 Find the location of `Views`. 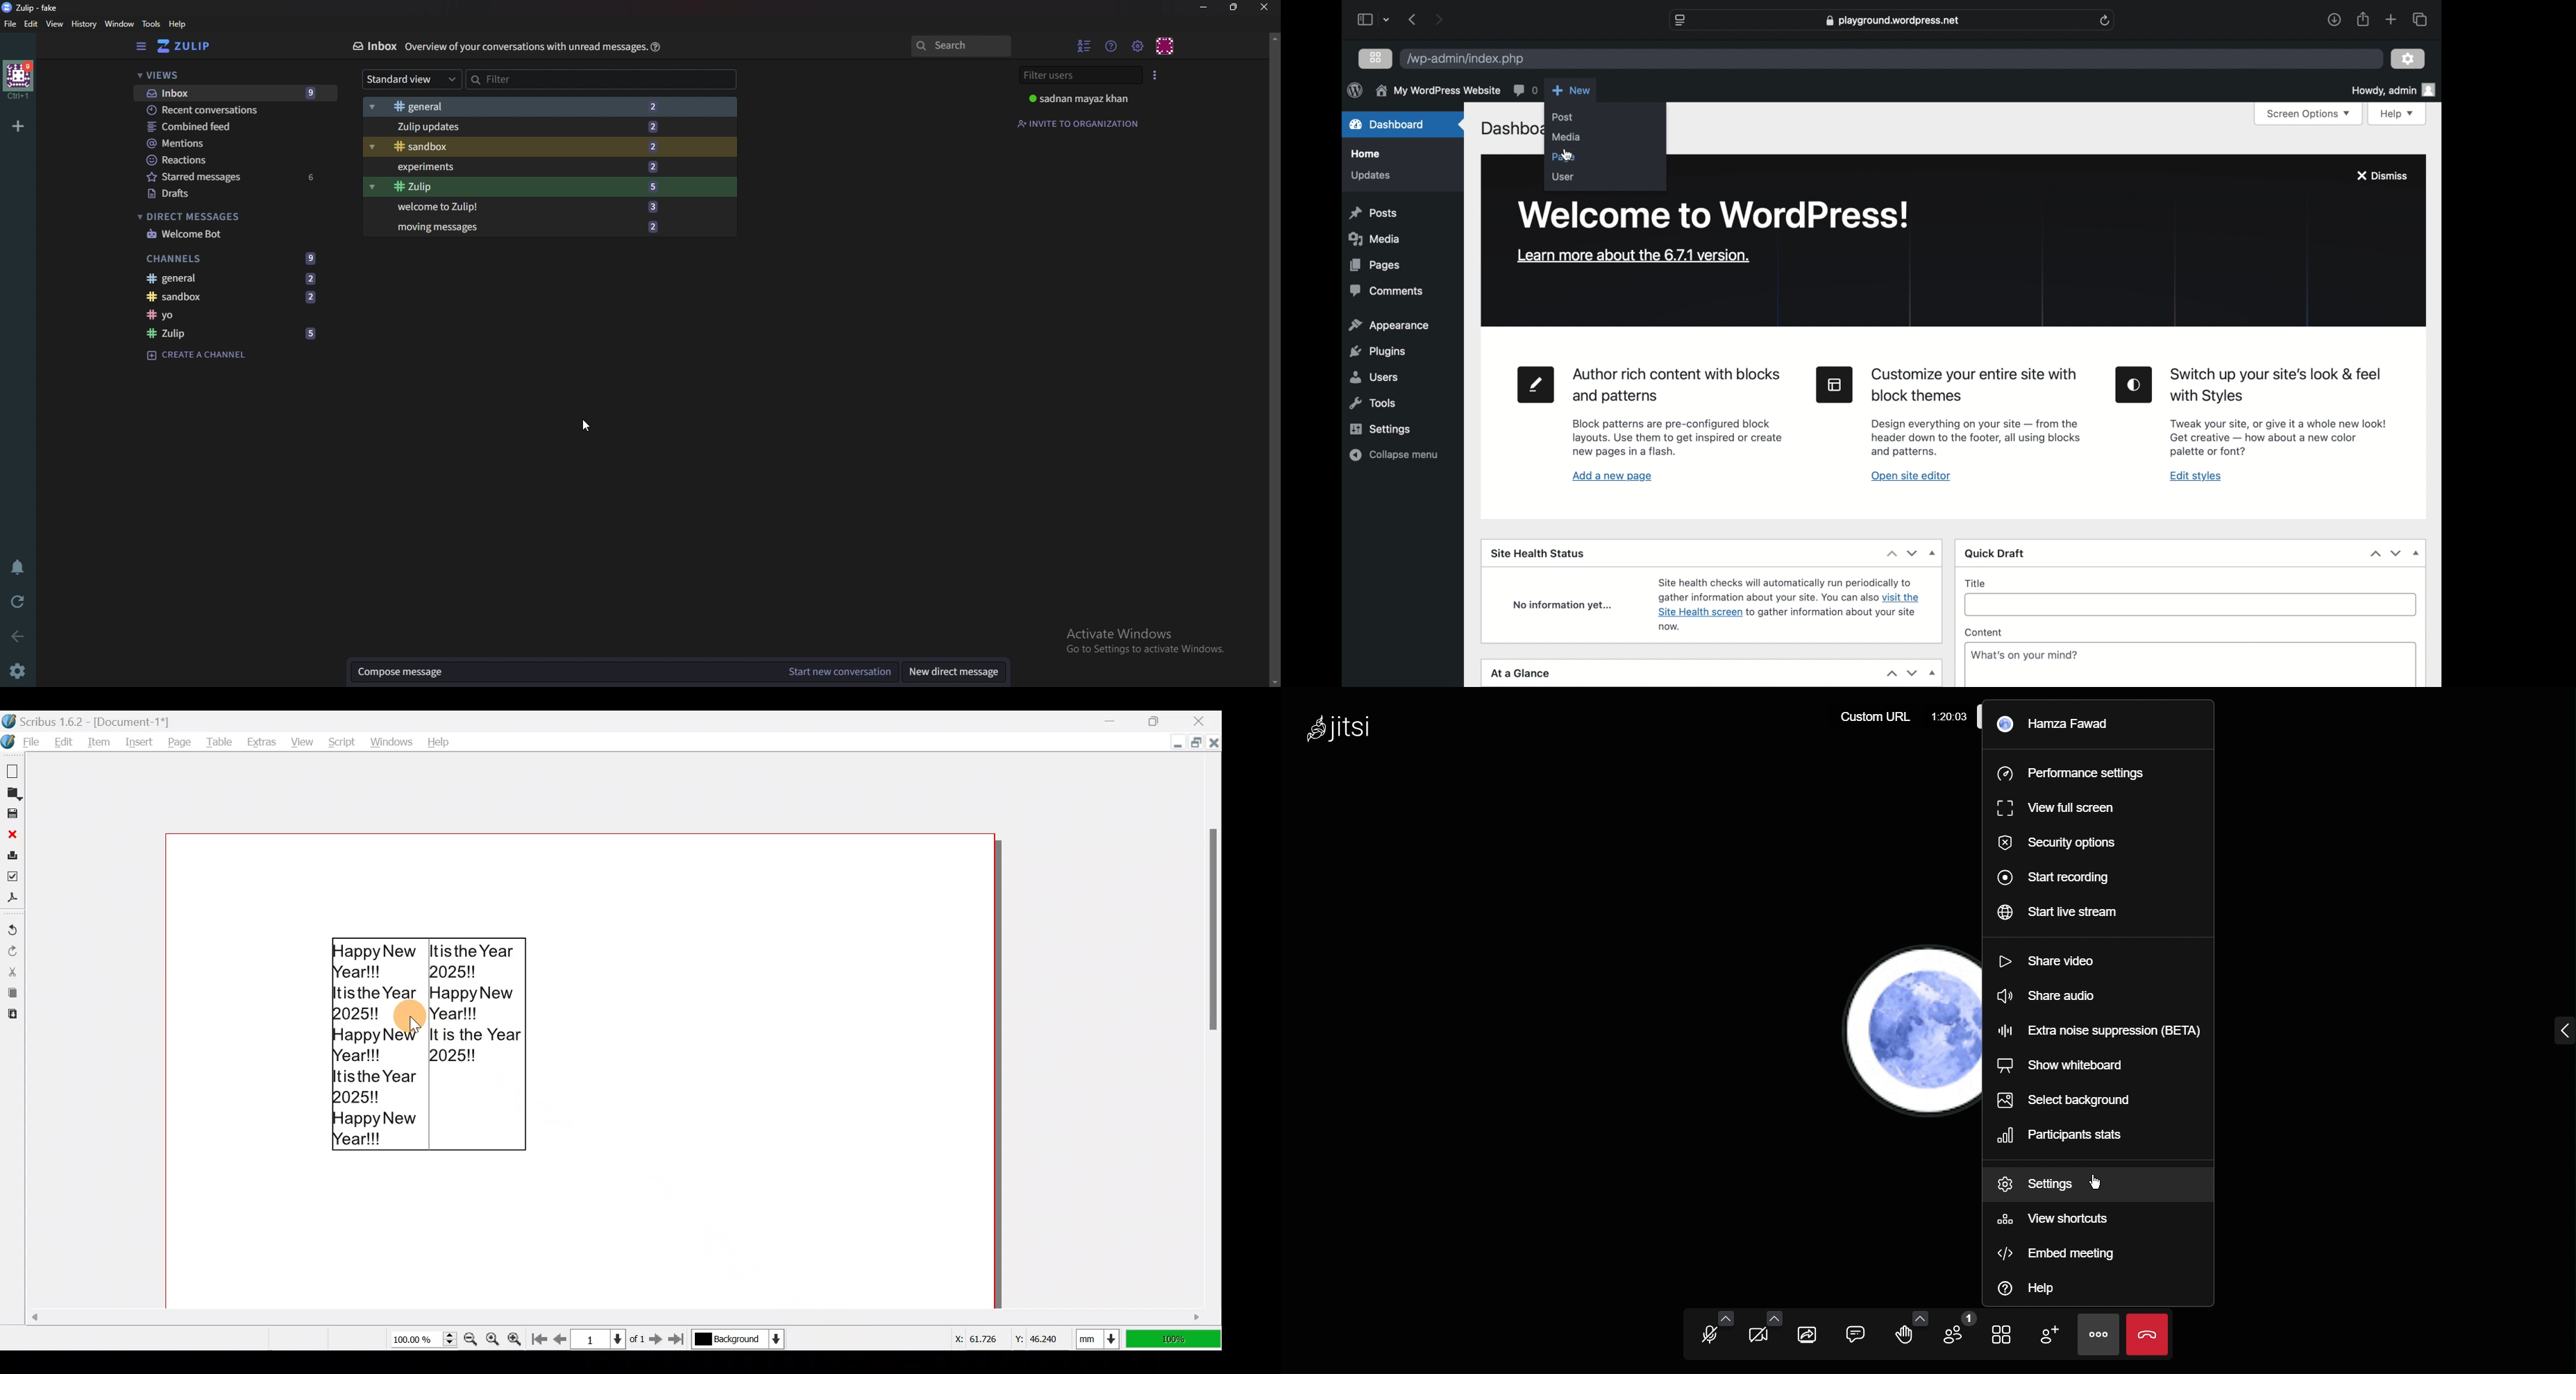

Views is located at coordinates (224, 75).